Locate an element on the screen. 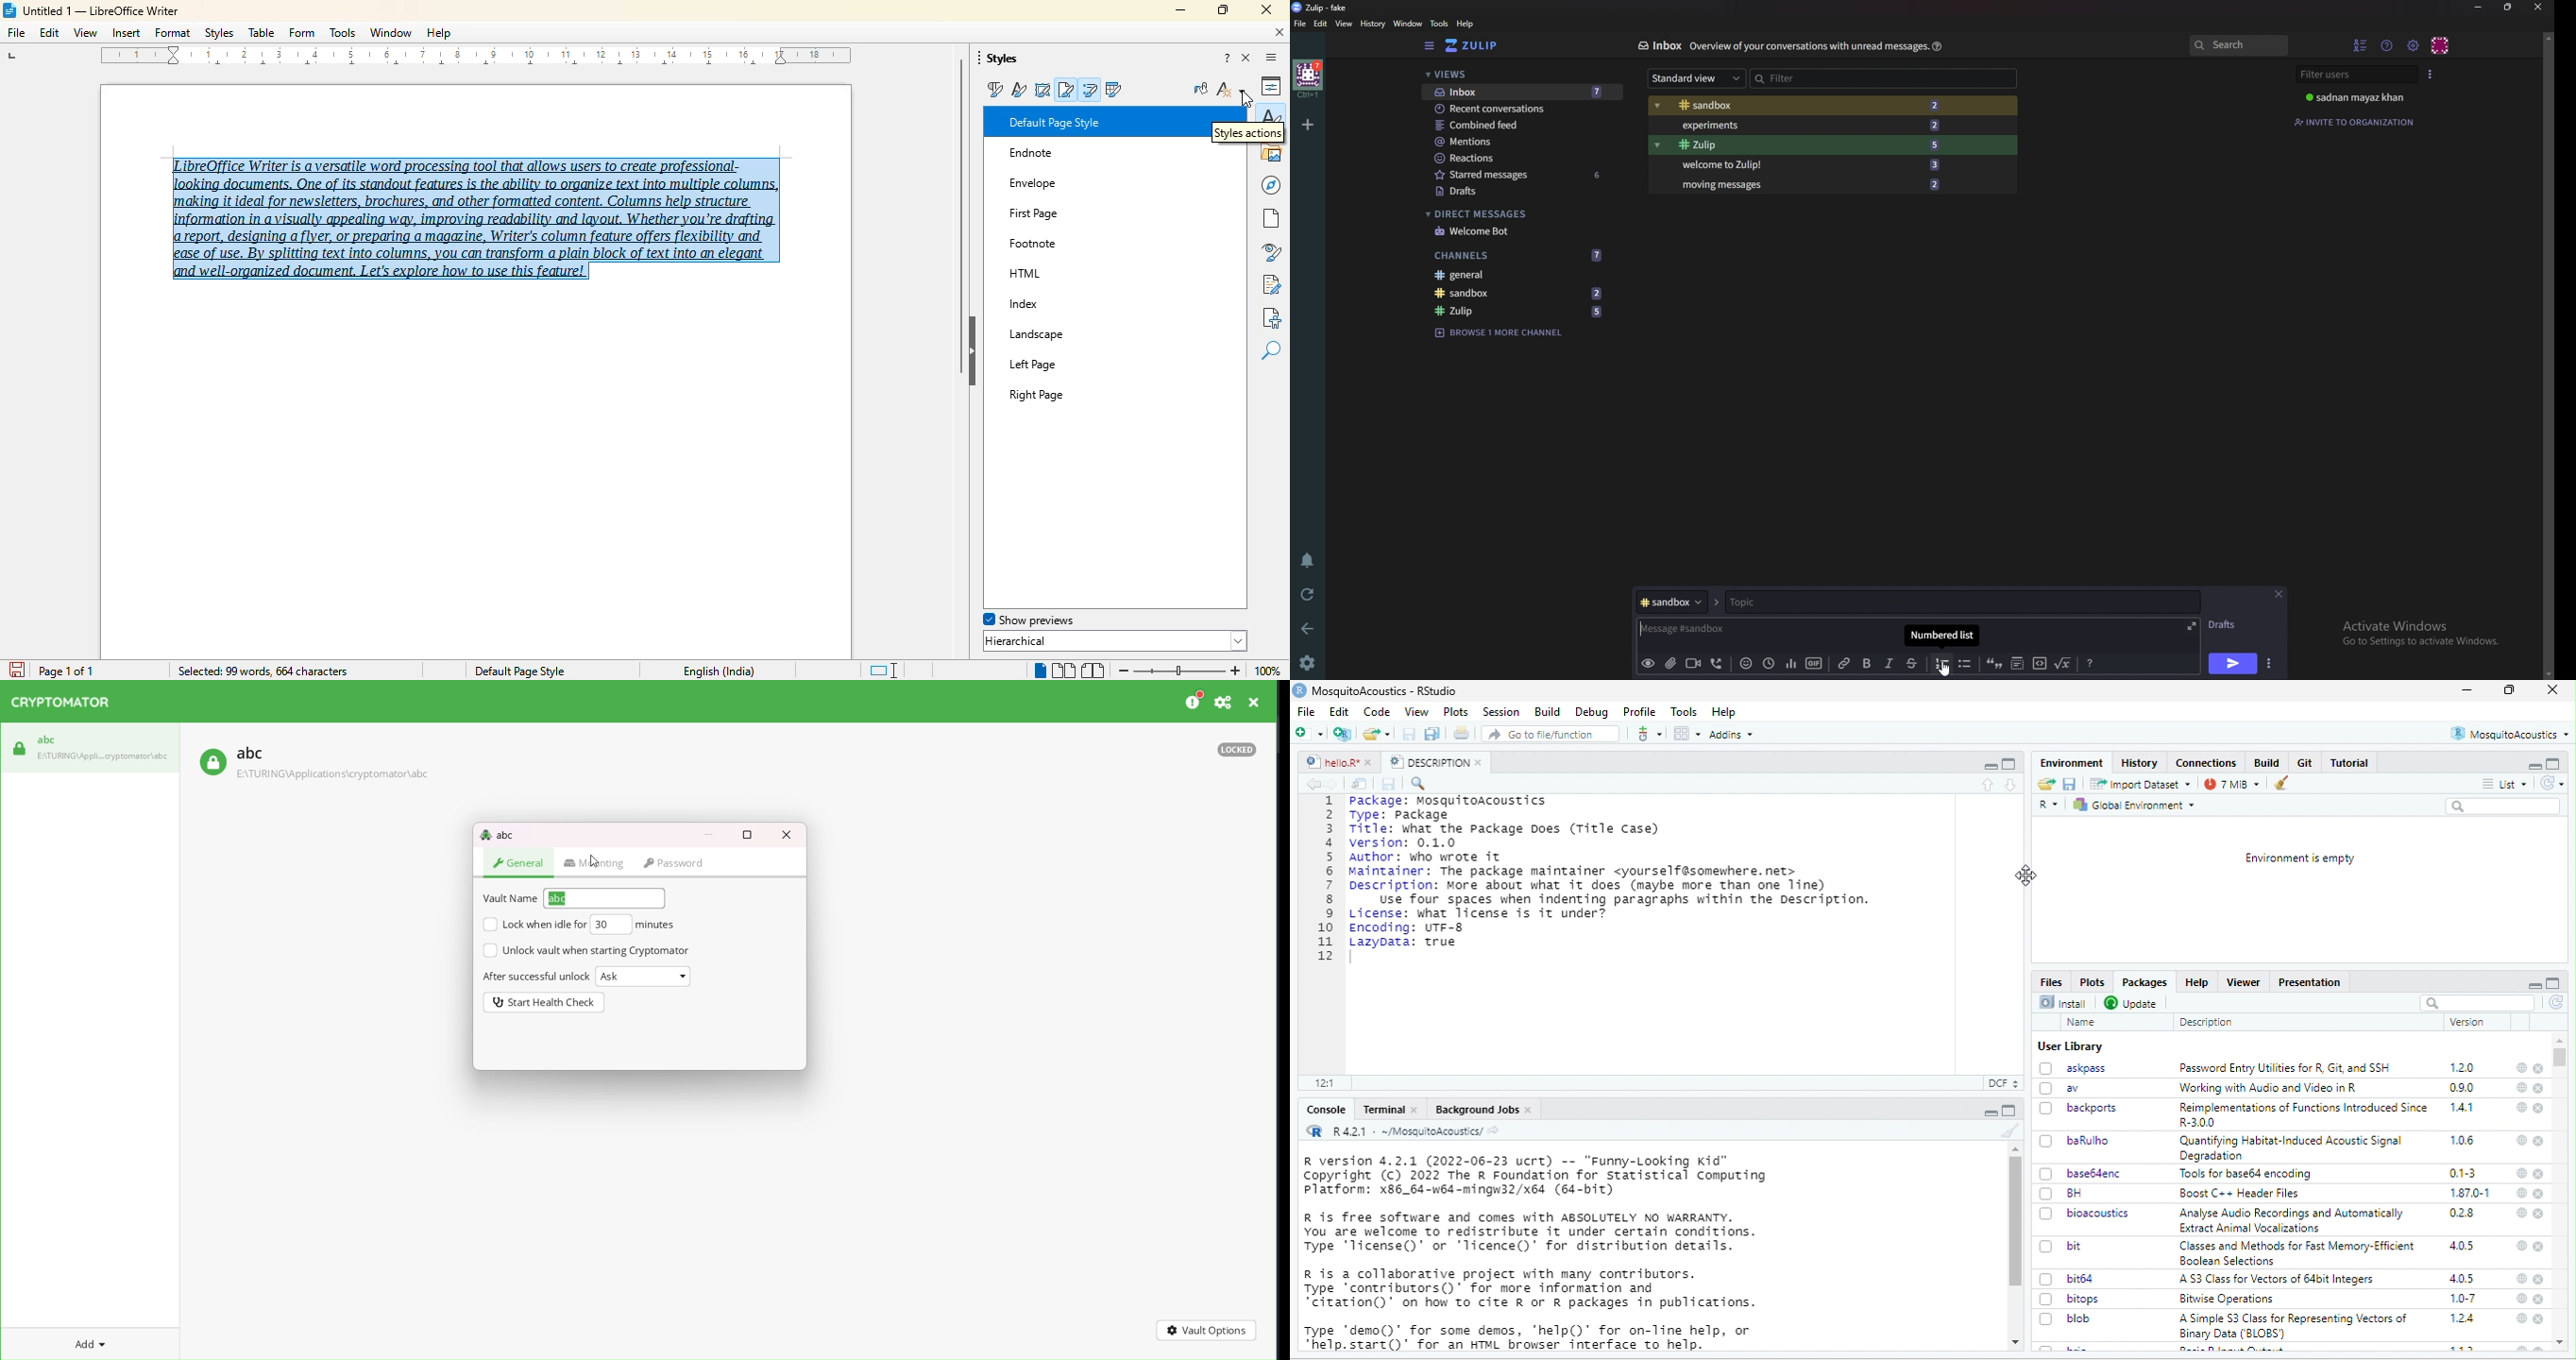 The image size is (2576, 1372). Bullet list is located at coordinates (1965, 664).